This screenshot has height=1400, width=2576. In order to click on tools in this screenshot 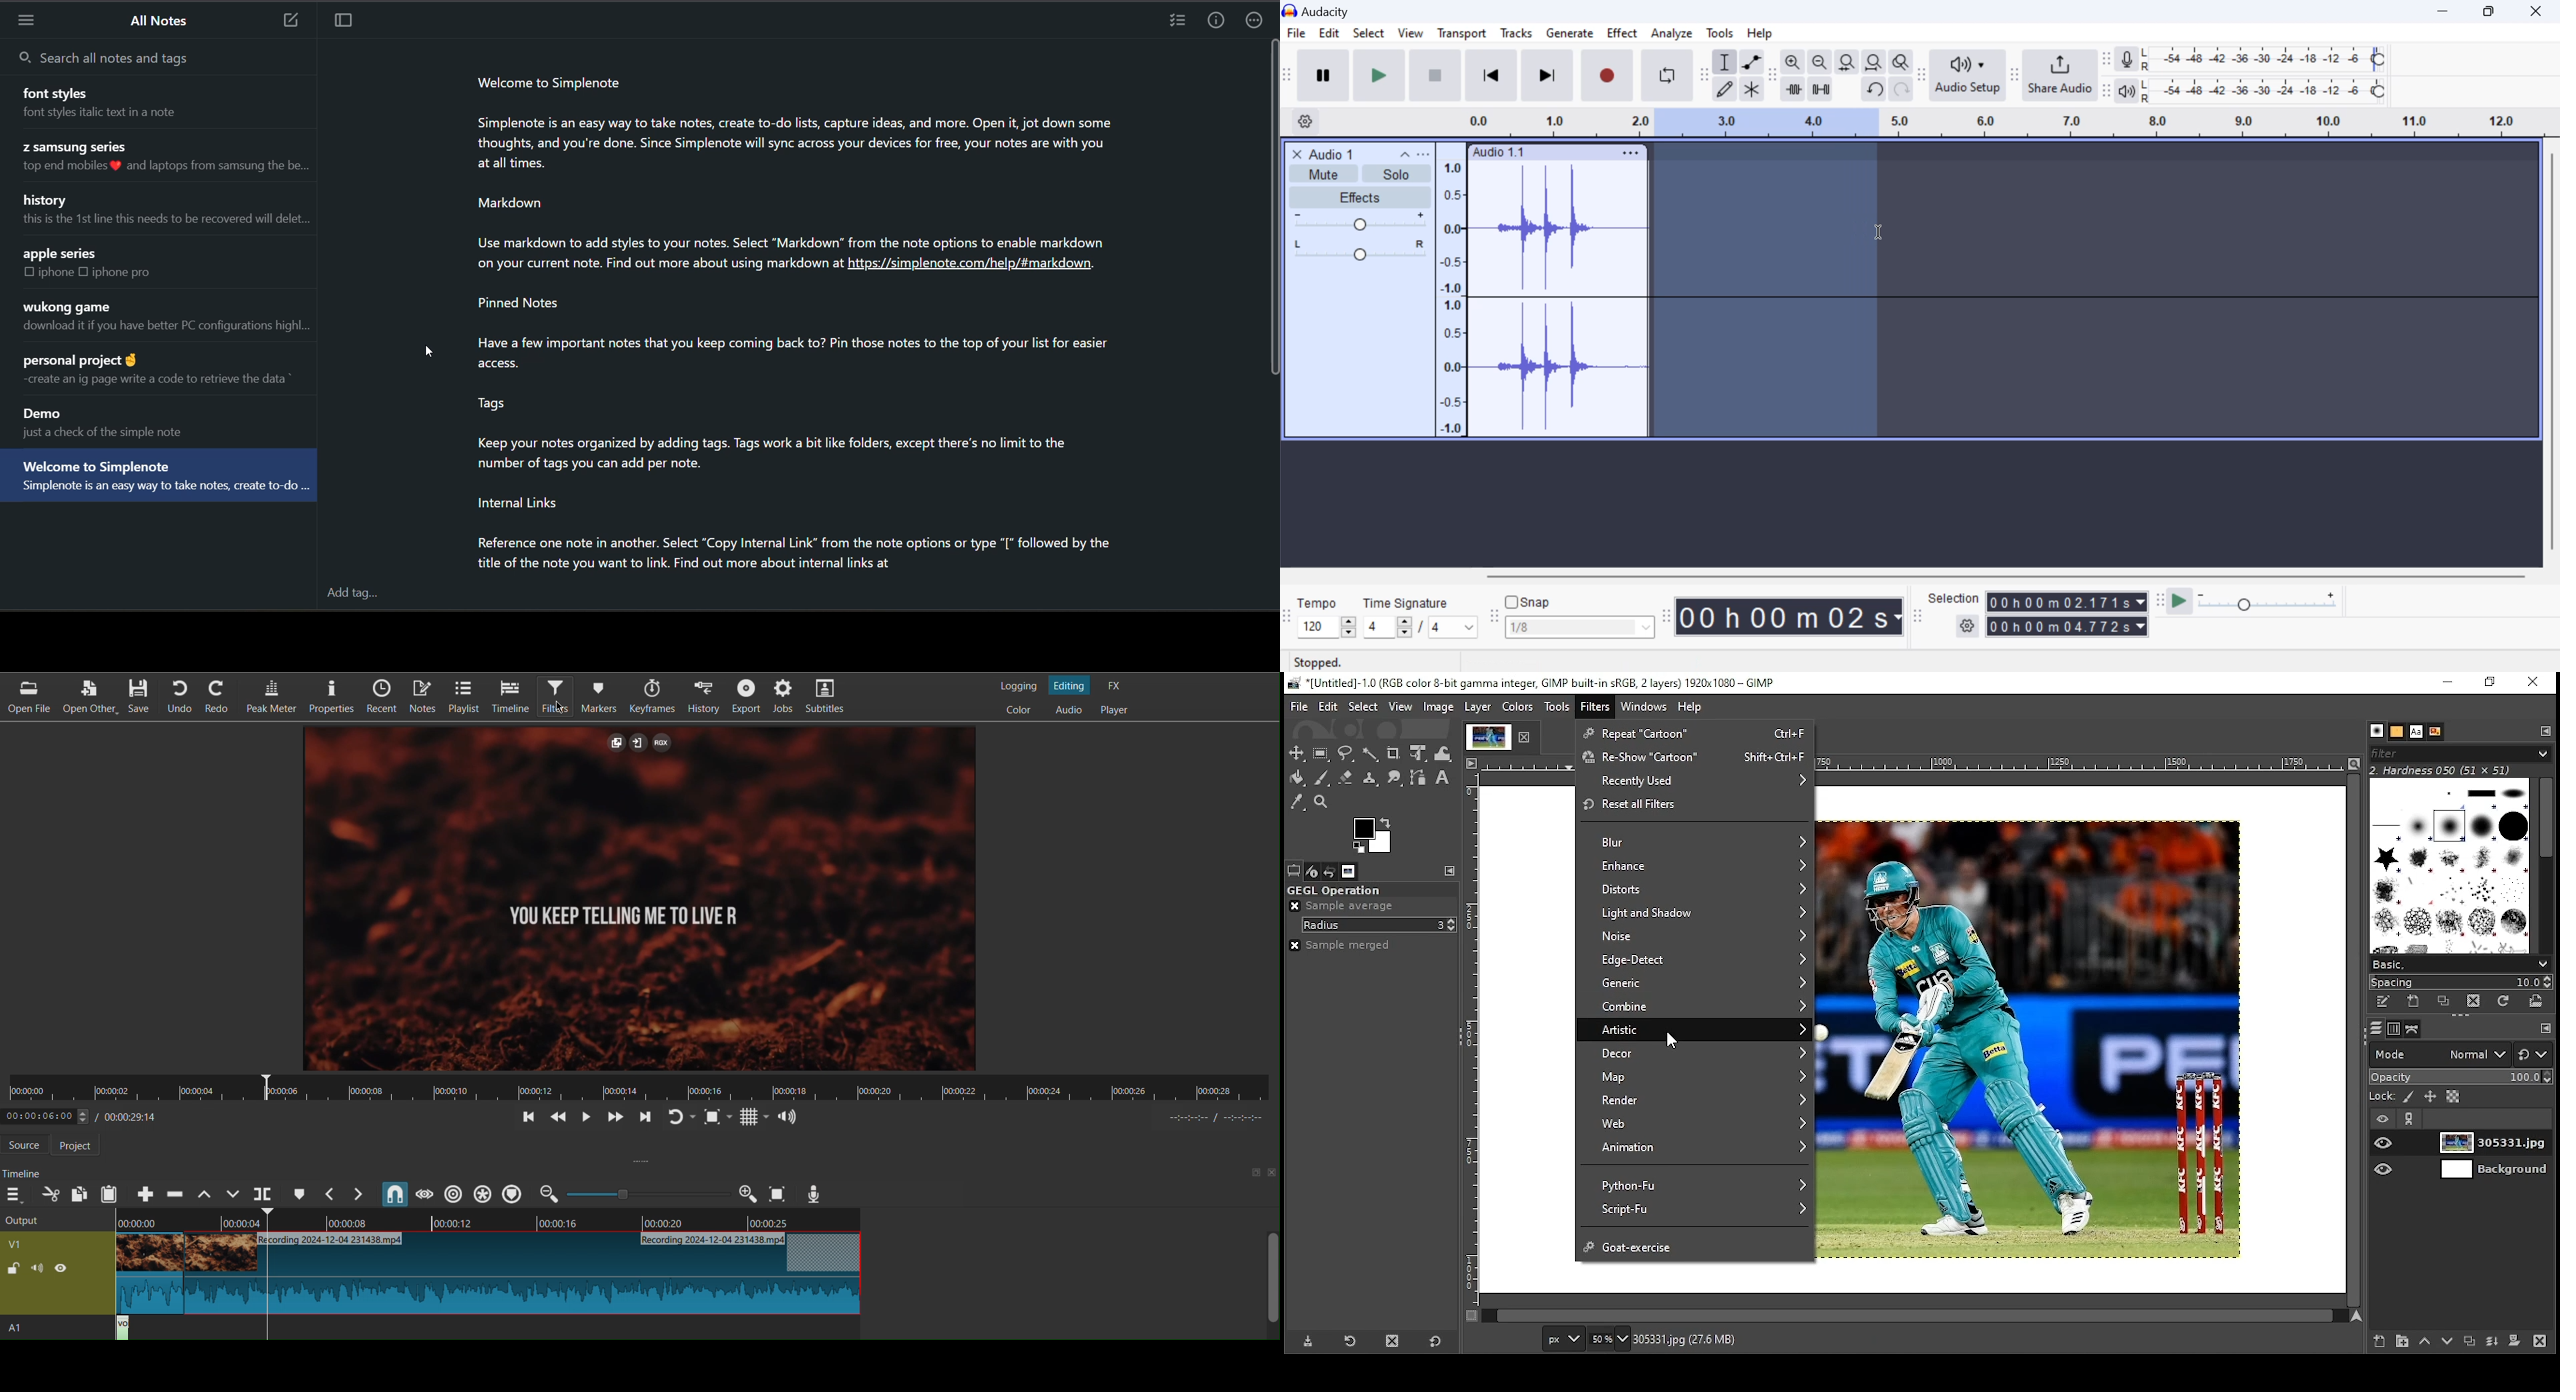, I will do `click(1557, 707)`.